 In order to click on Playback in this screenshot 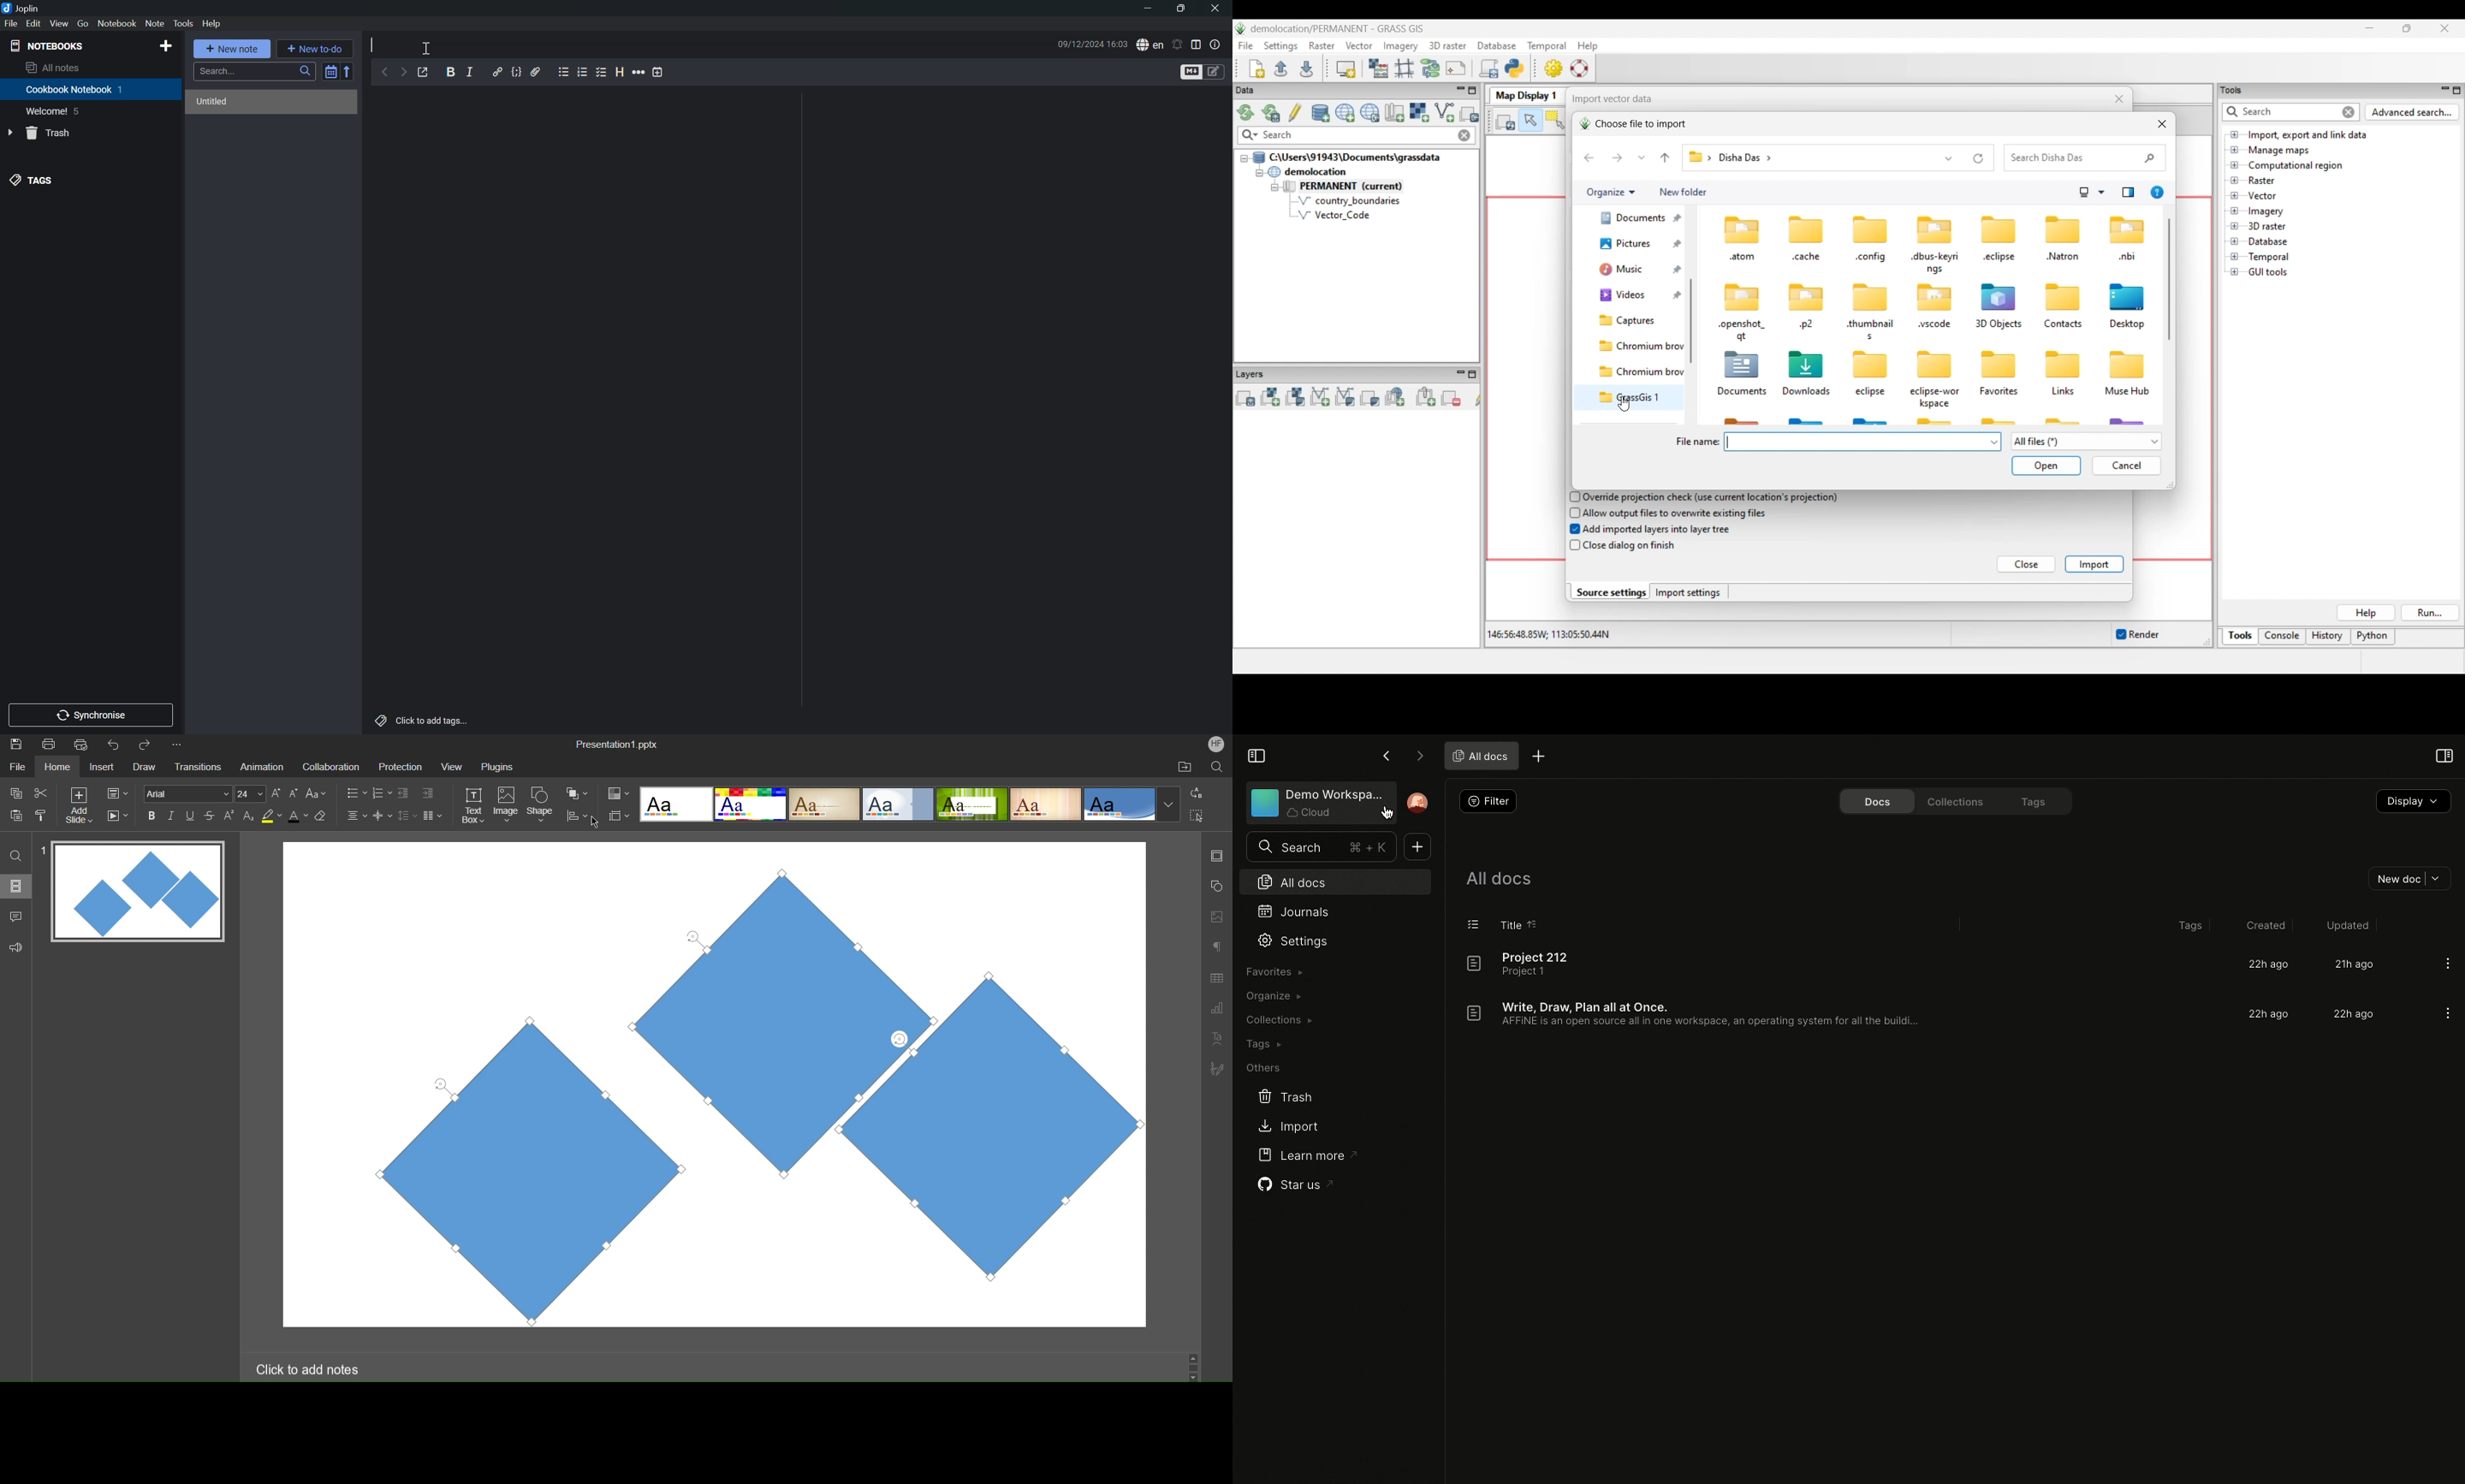, I will do `click(117, 816)`.